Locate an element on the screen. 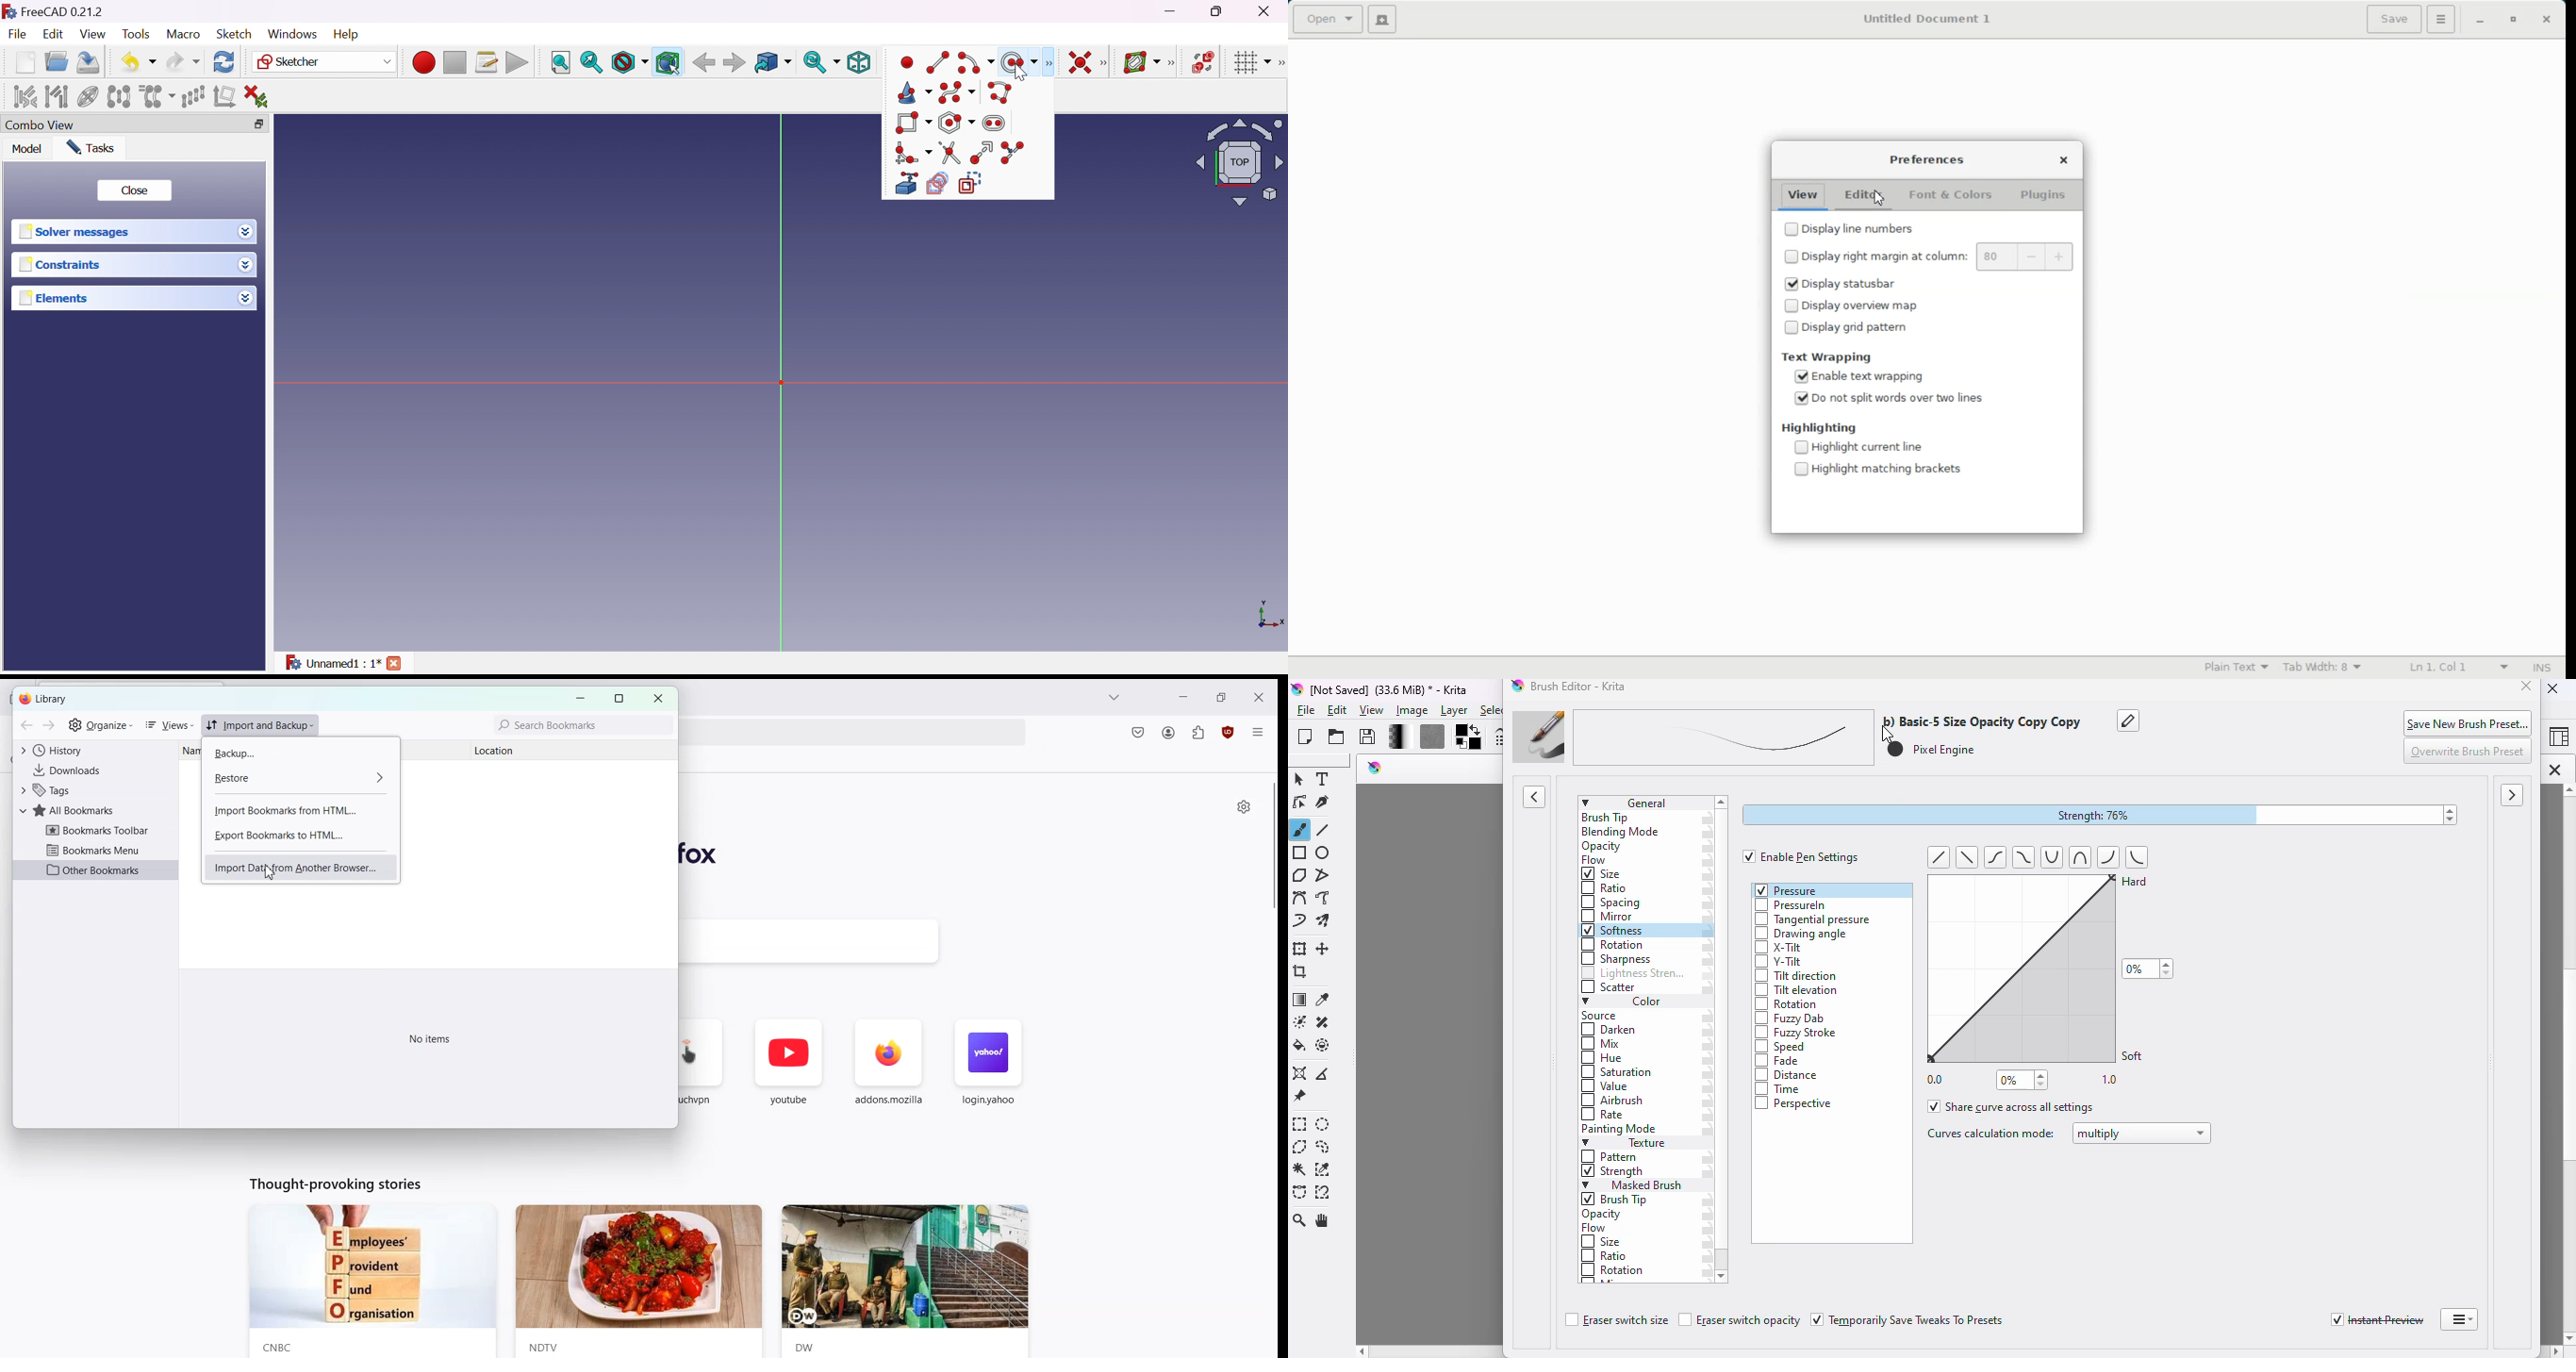 This screenshot has width=2576, height=1372. Import Bookmarks from HTML is located at coordinates (298, 811).